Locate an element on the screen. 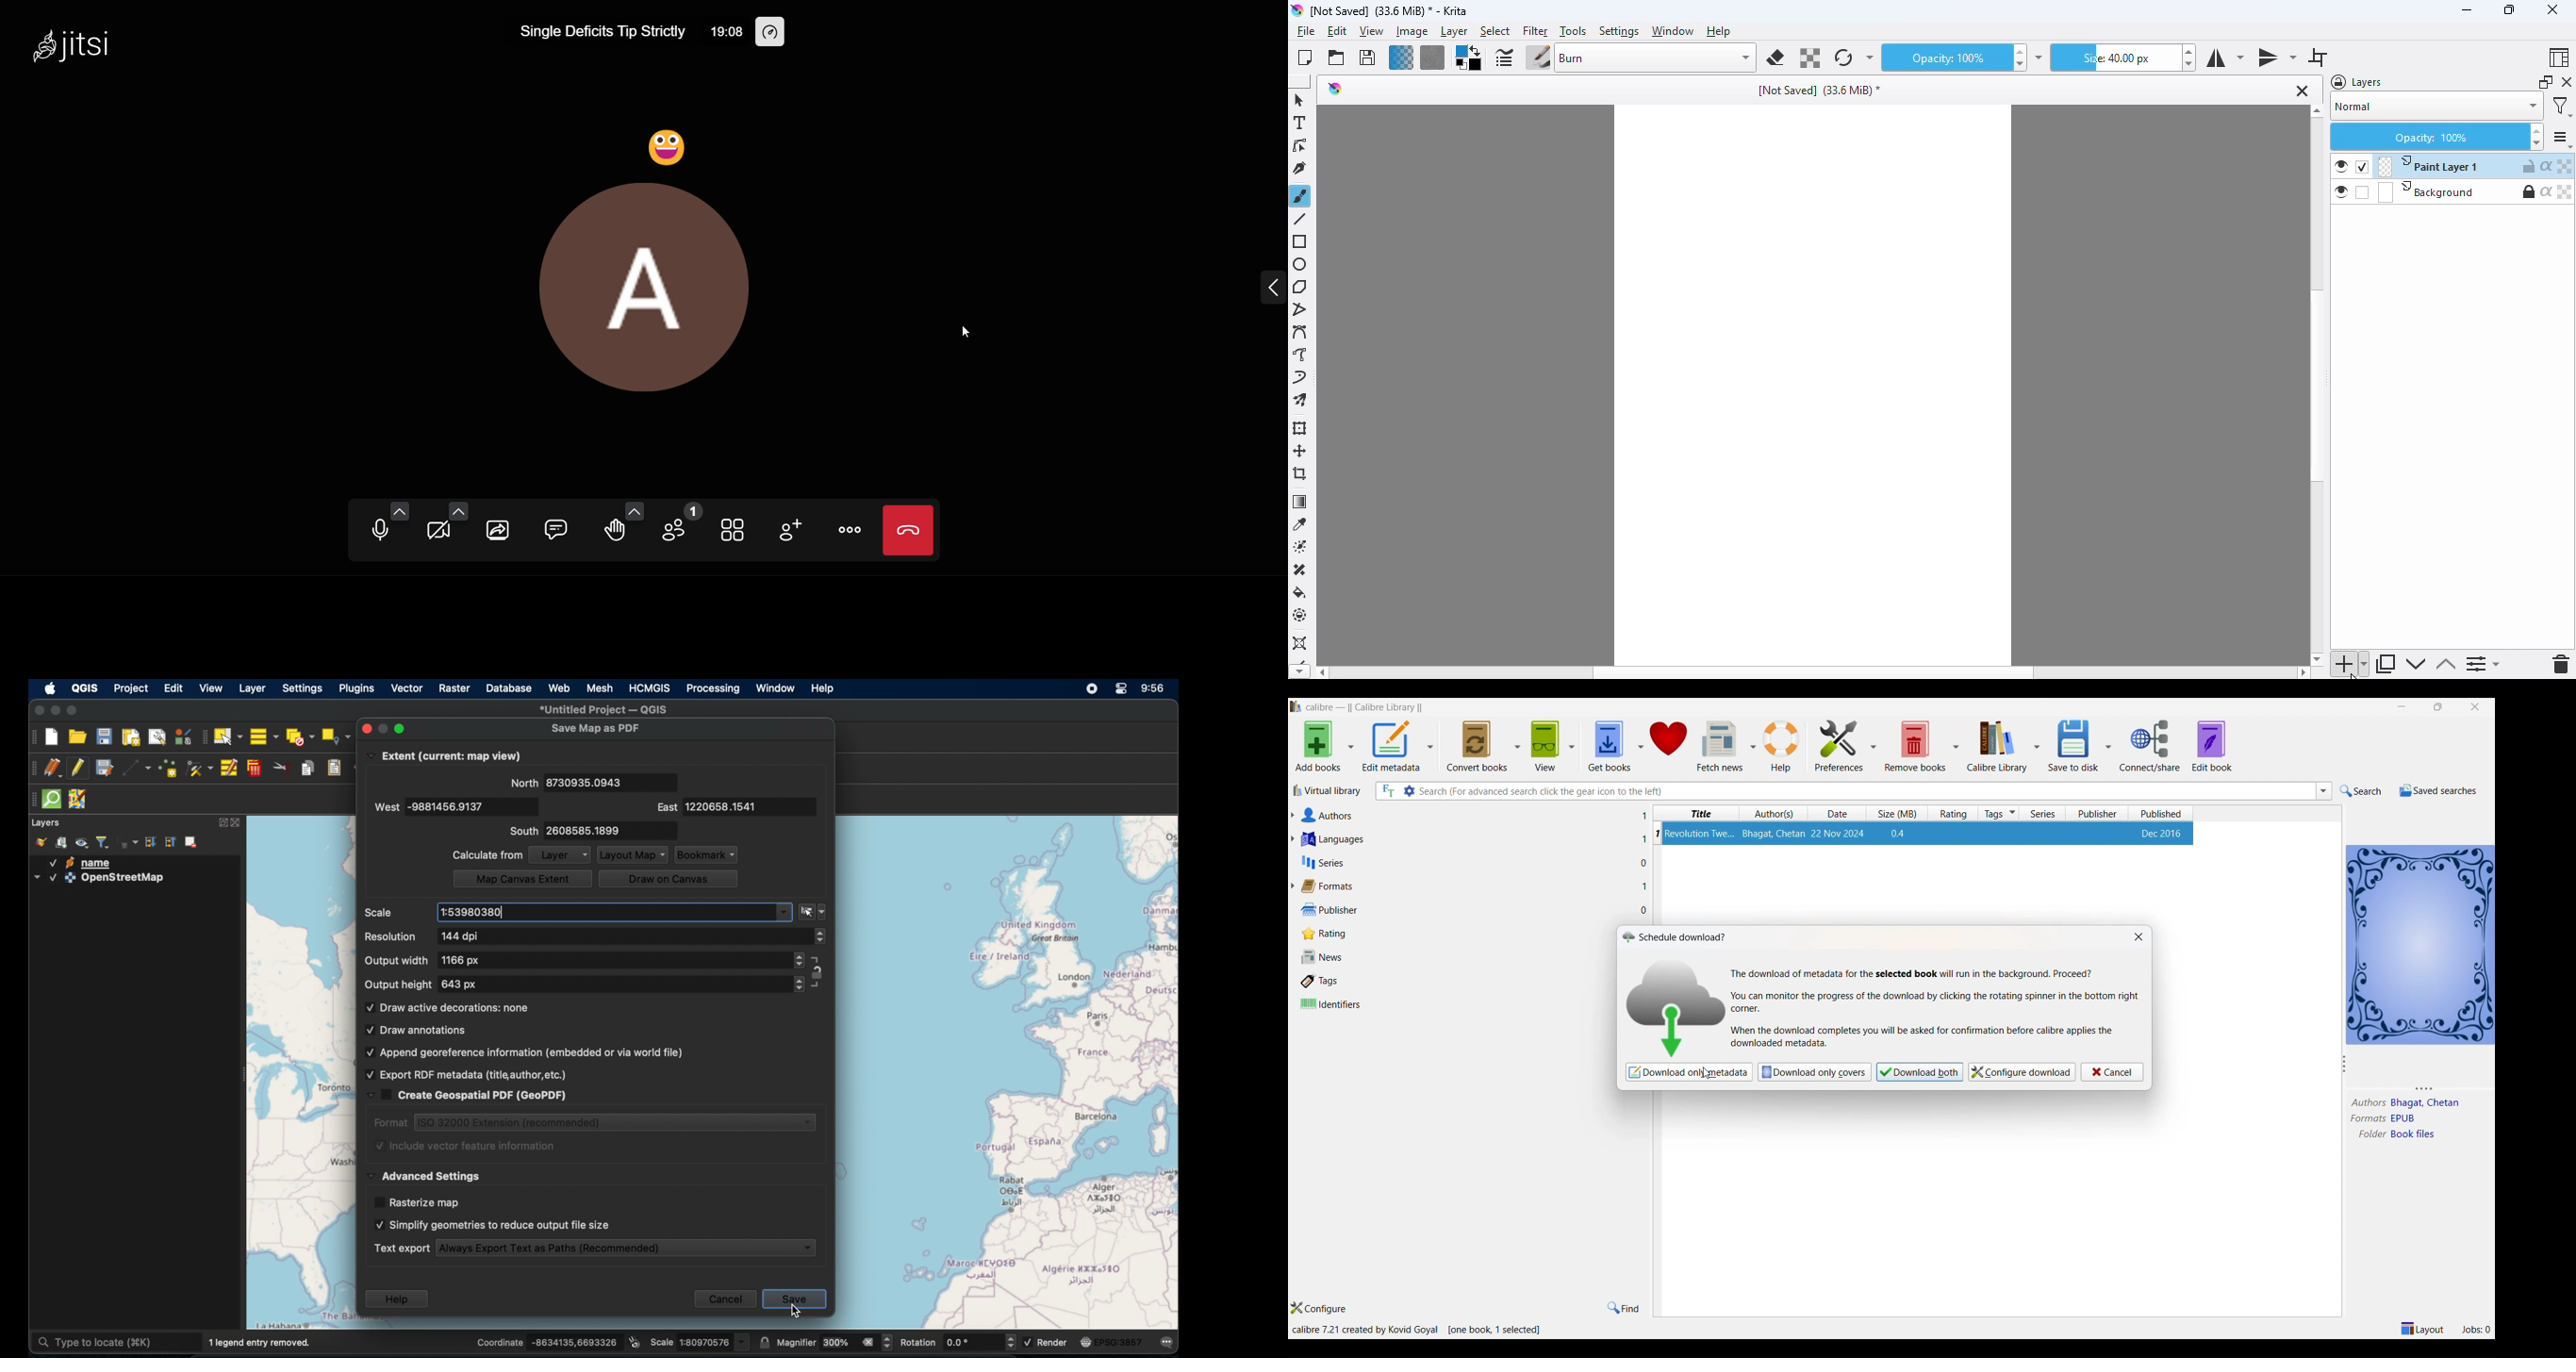  remove books options dropdown button is located at coordinates (1956, 742).